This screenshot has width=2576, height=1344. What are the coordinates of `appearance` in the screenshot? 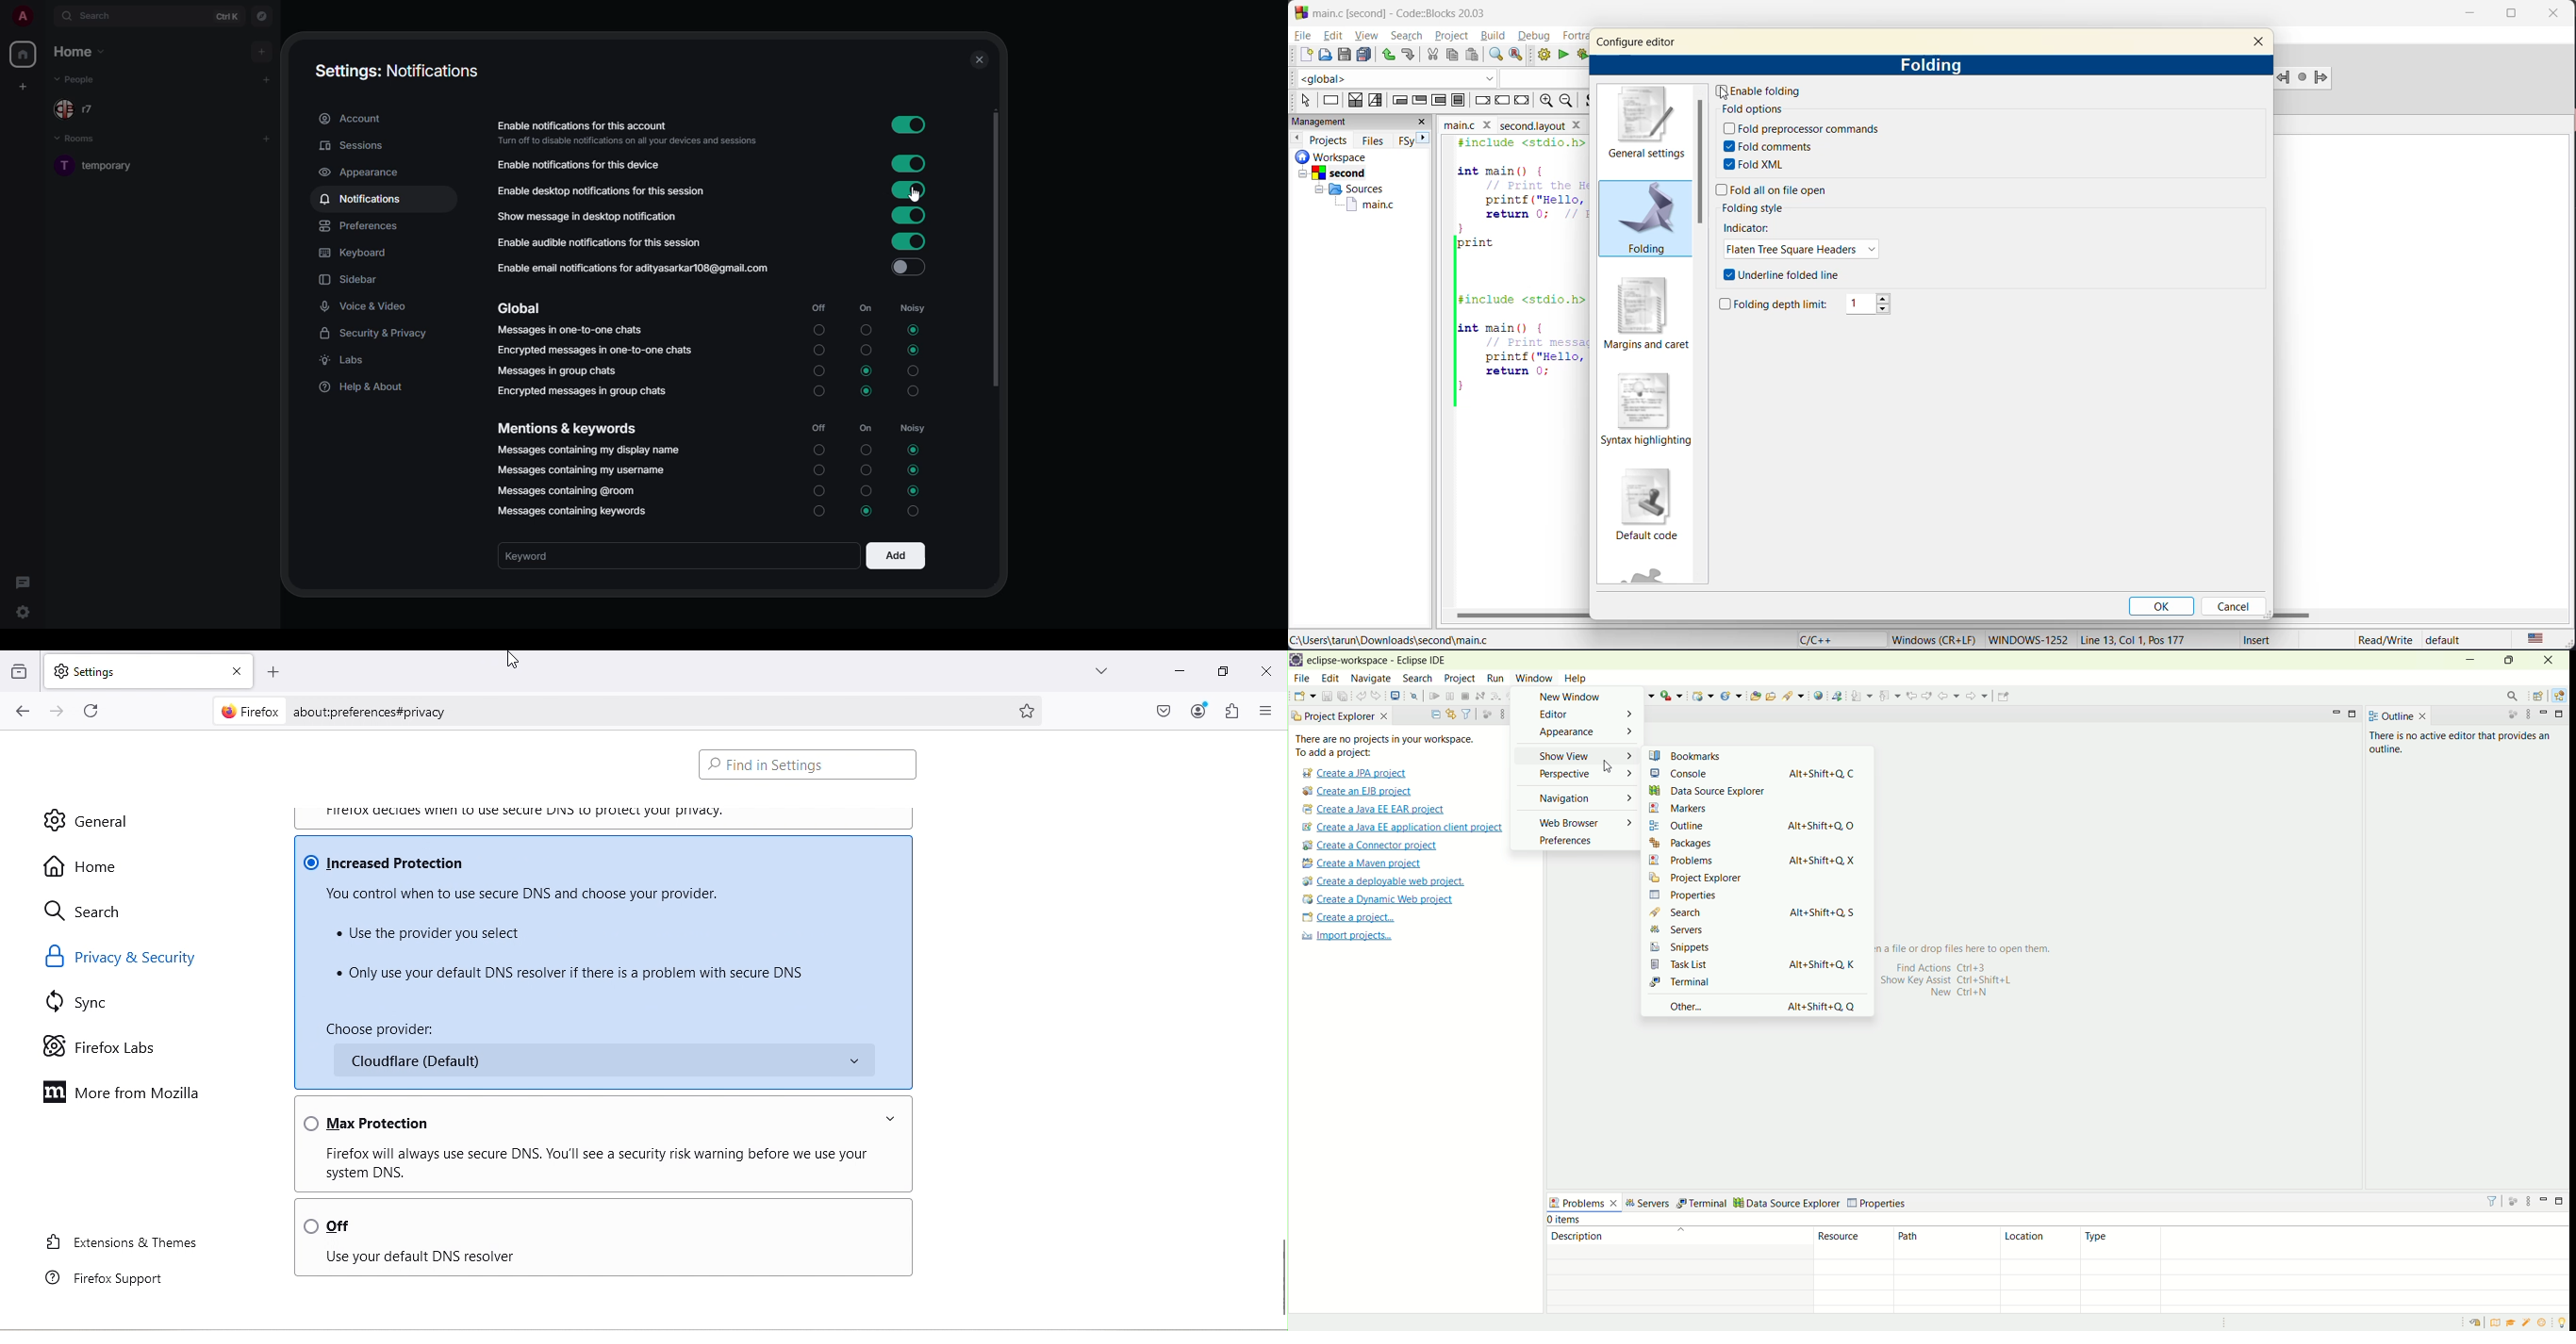 It's located at (364, 174).